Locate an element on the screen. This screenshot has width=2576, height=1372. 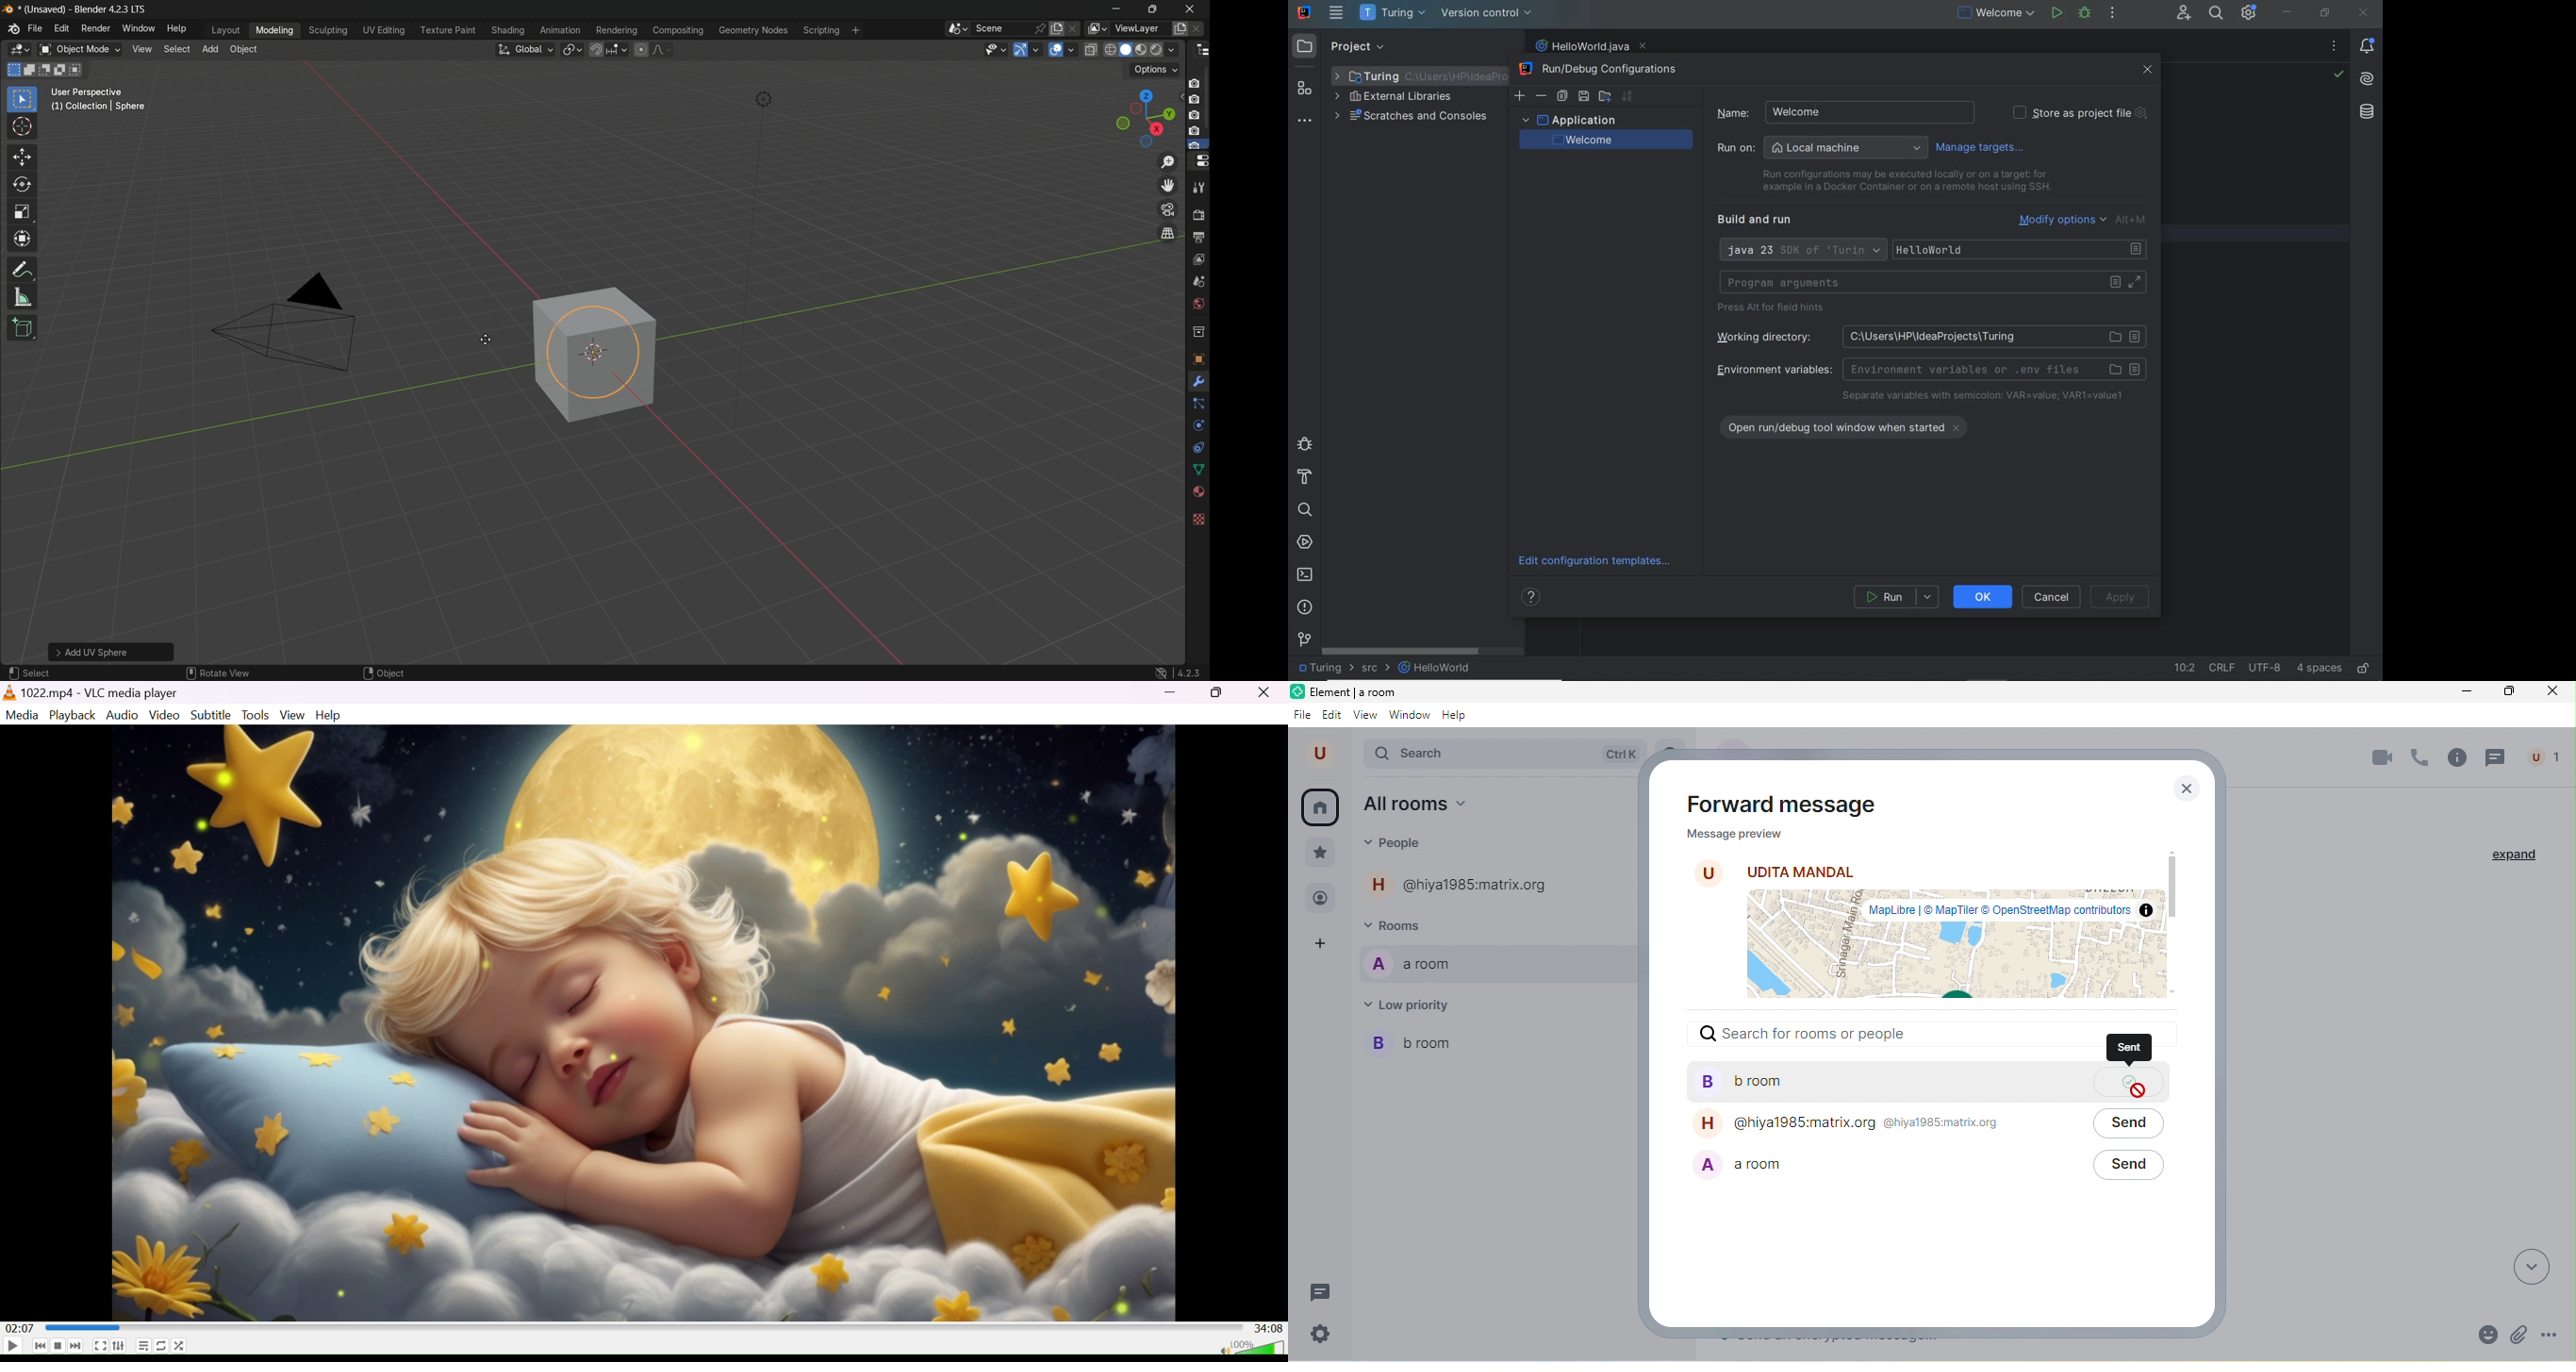
main menu is located at coordinates (1337, 12).